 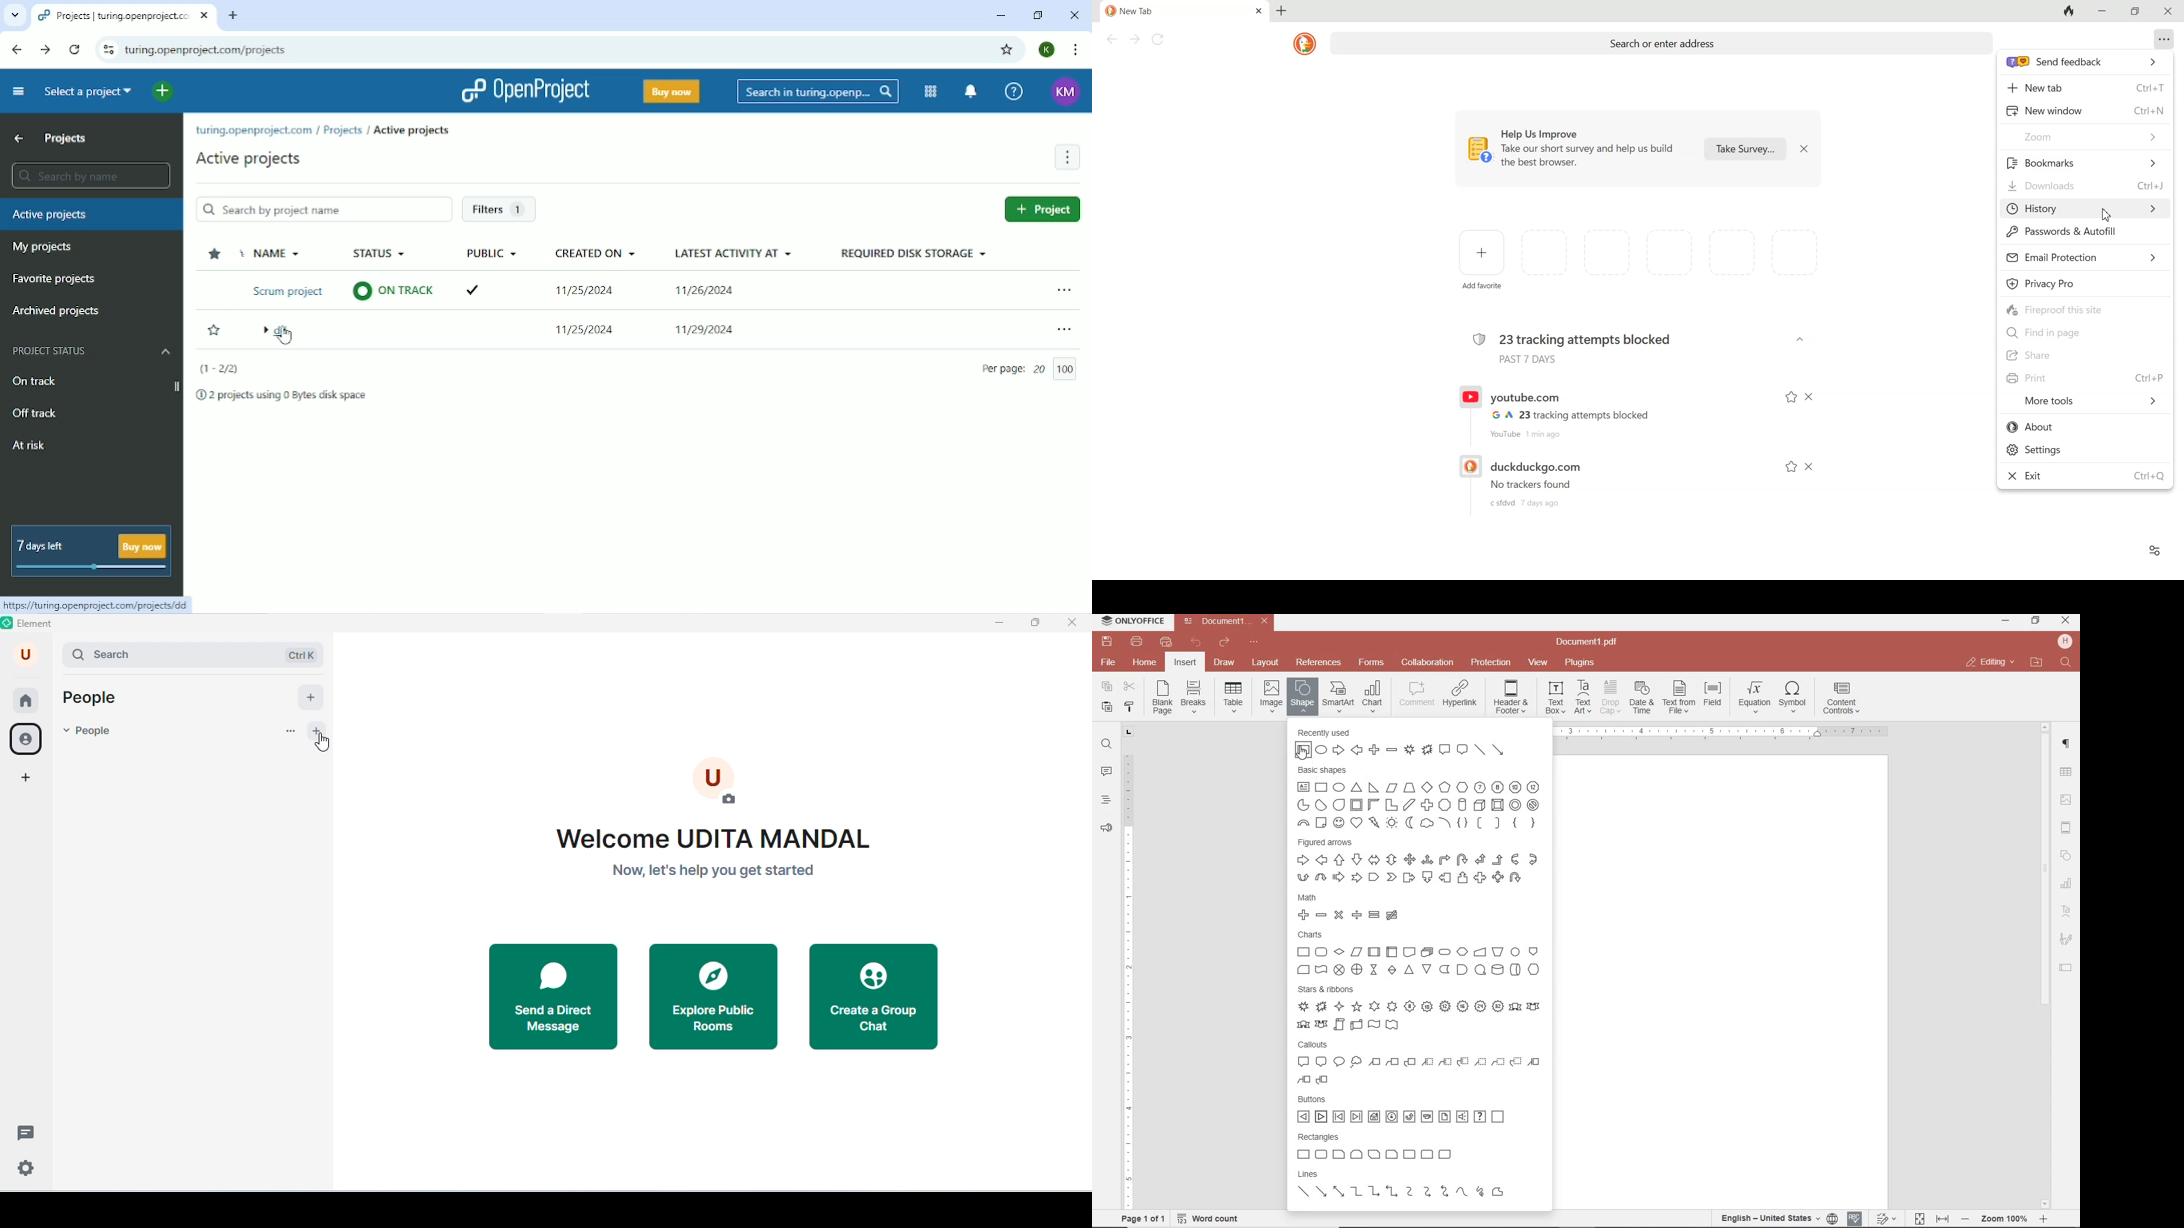 I want to click on welcome UDITA MANDAL, so click(x=717, y=838).